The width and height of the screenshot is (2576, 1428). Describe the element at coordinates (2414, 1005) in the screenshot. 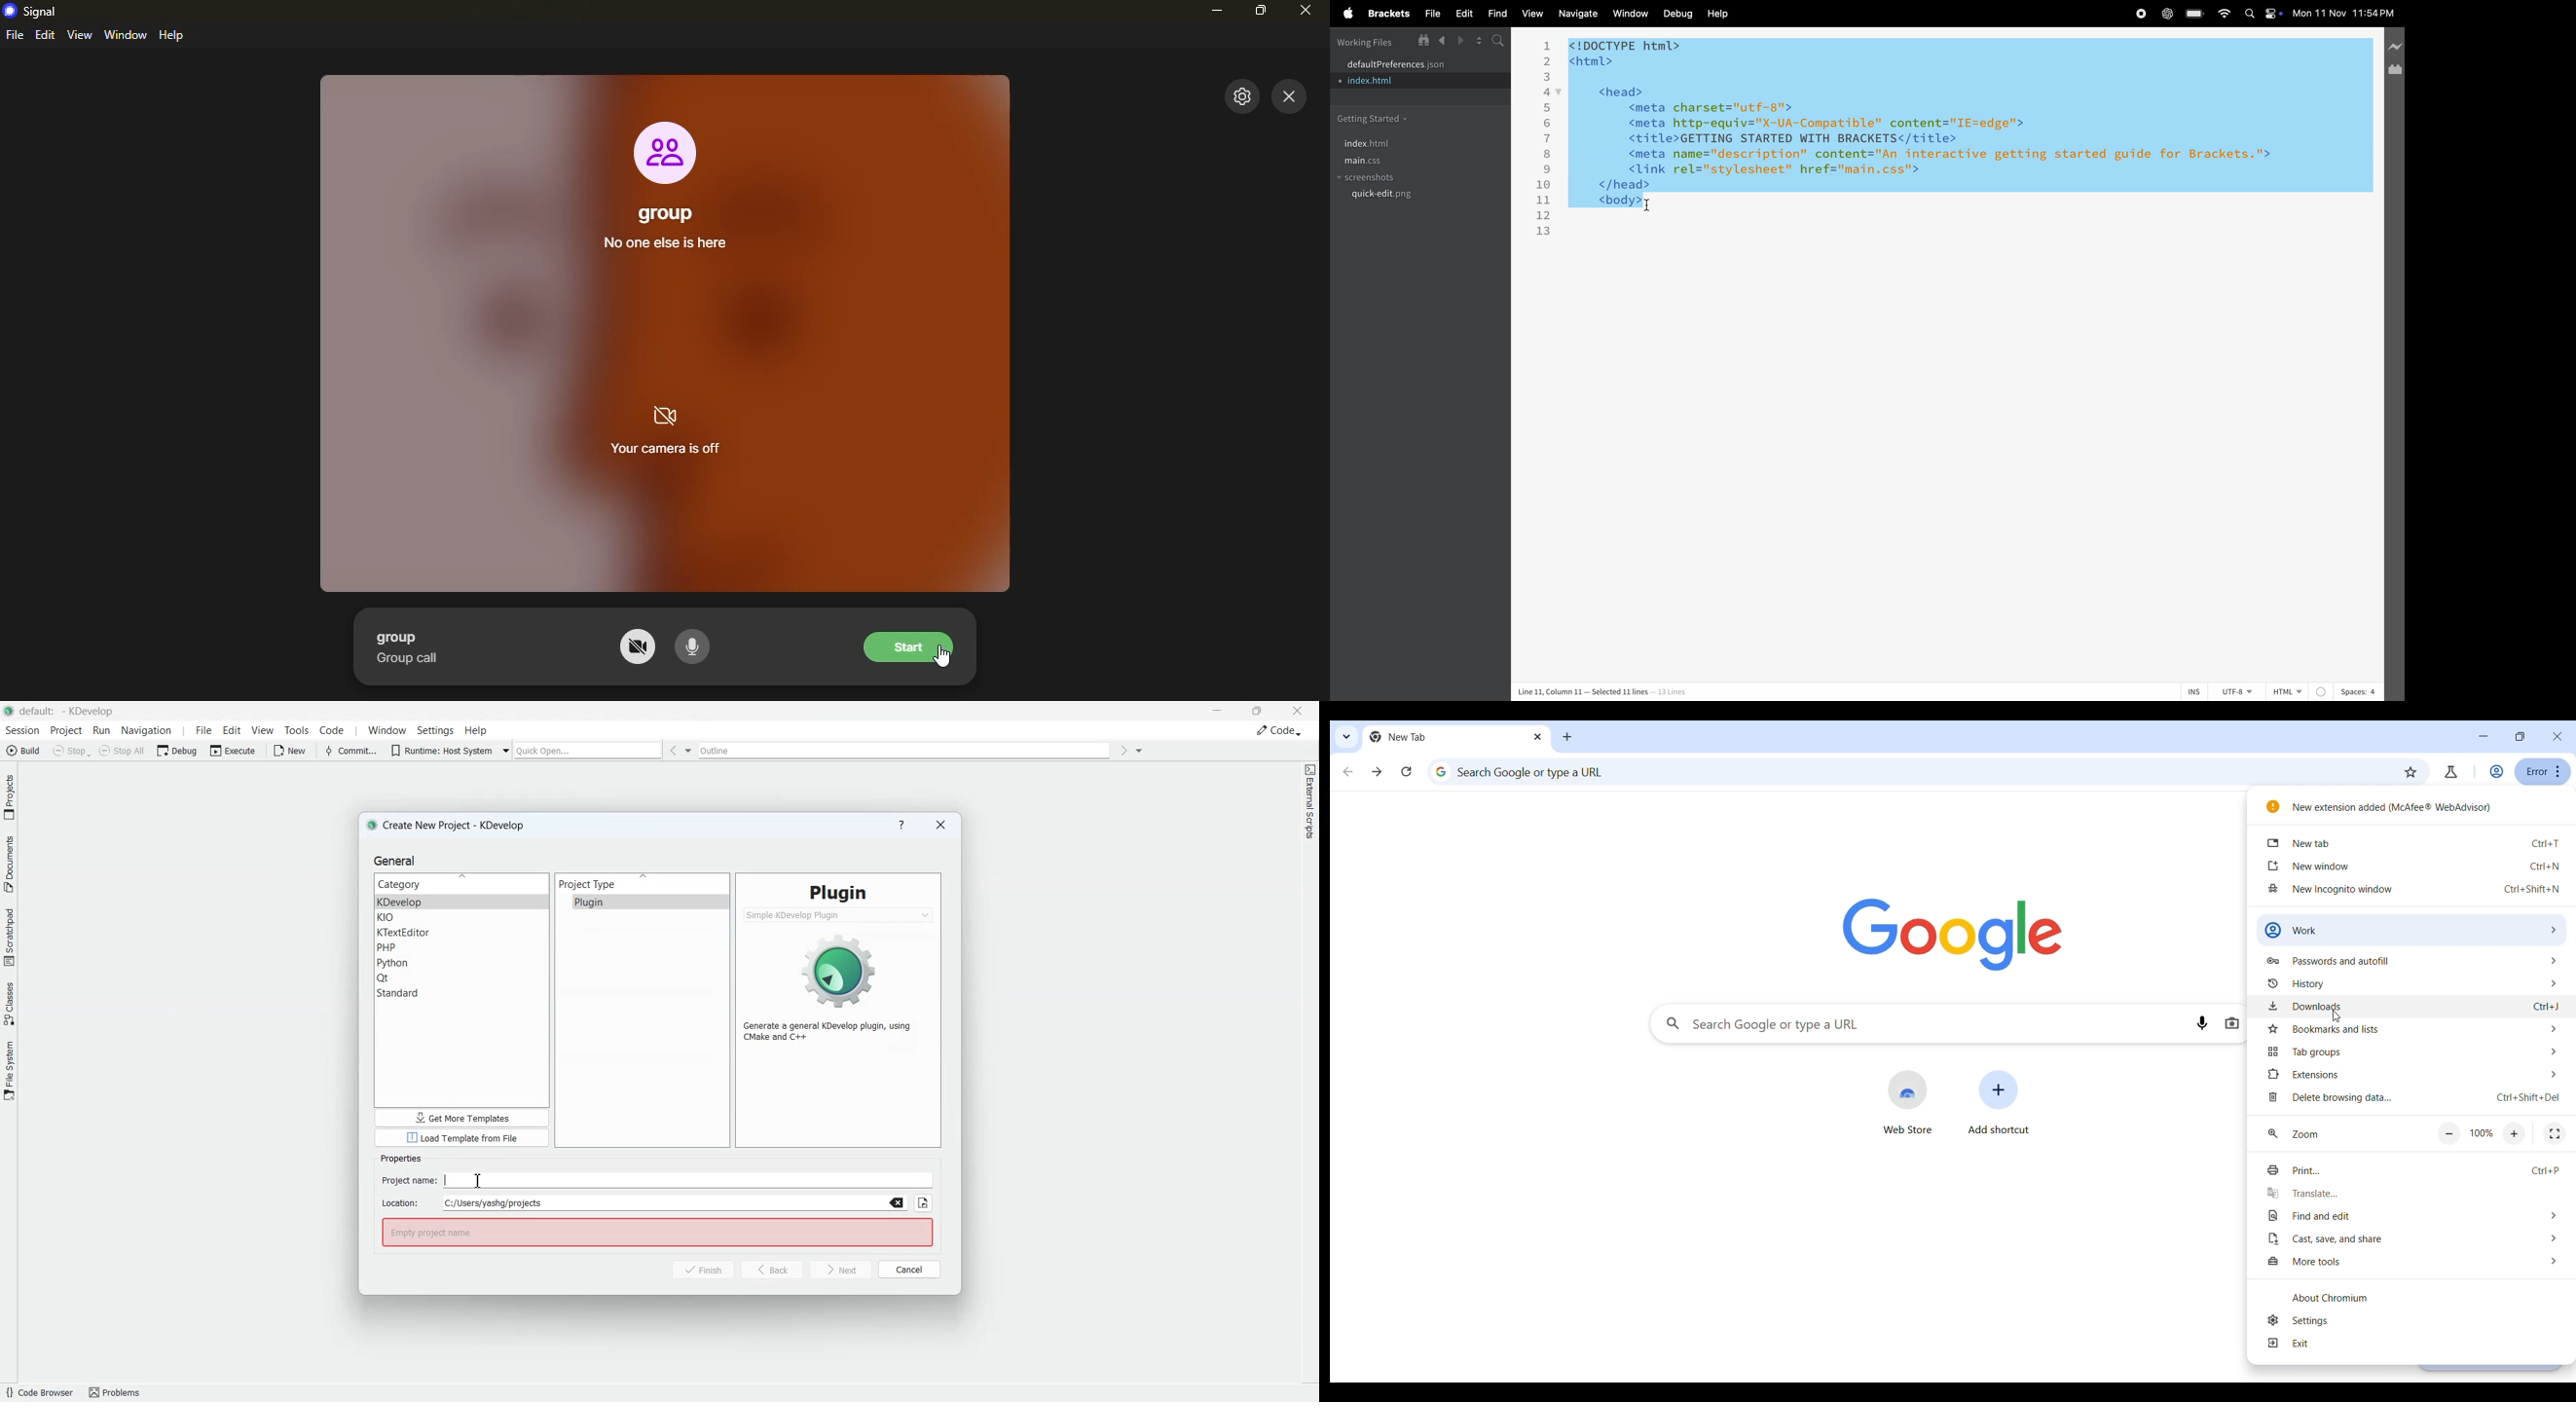

I see `downloads ` at that location.